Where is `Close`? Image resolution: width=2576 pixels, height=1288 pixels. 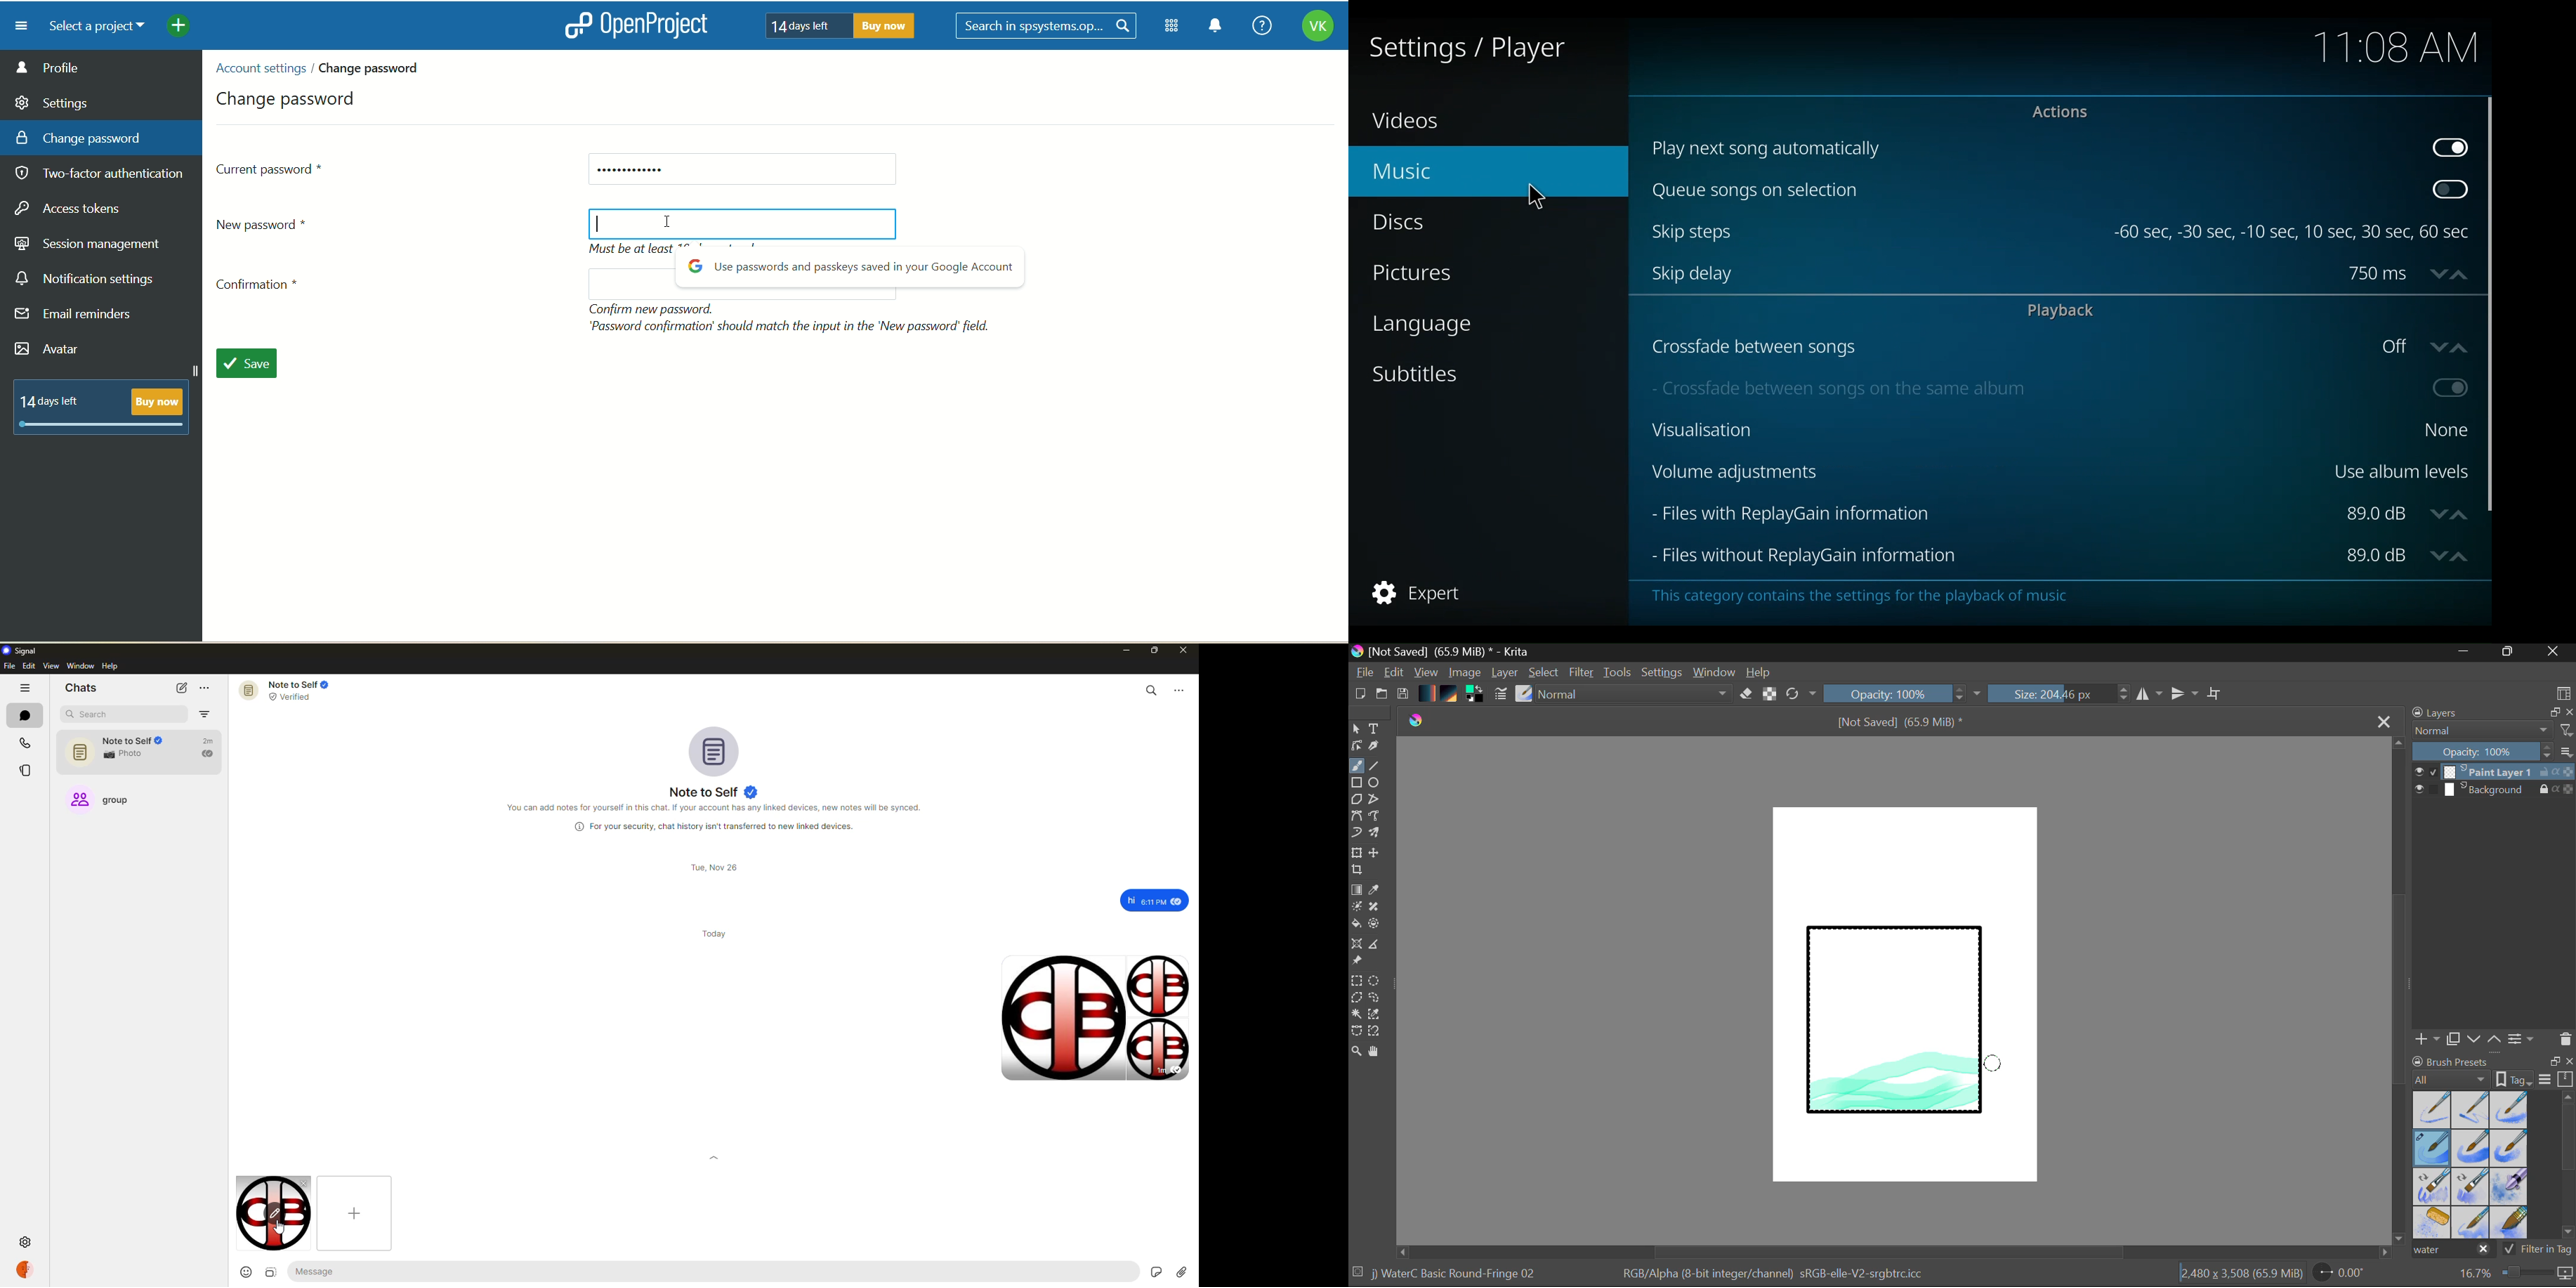
Close is located at coordinates (2386, 721).